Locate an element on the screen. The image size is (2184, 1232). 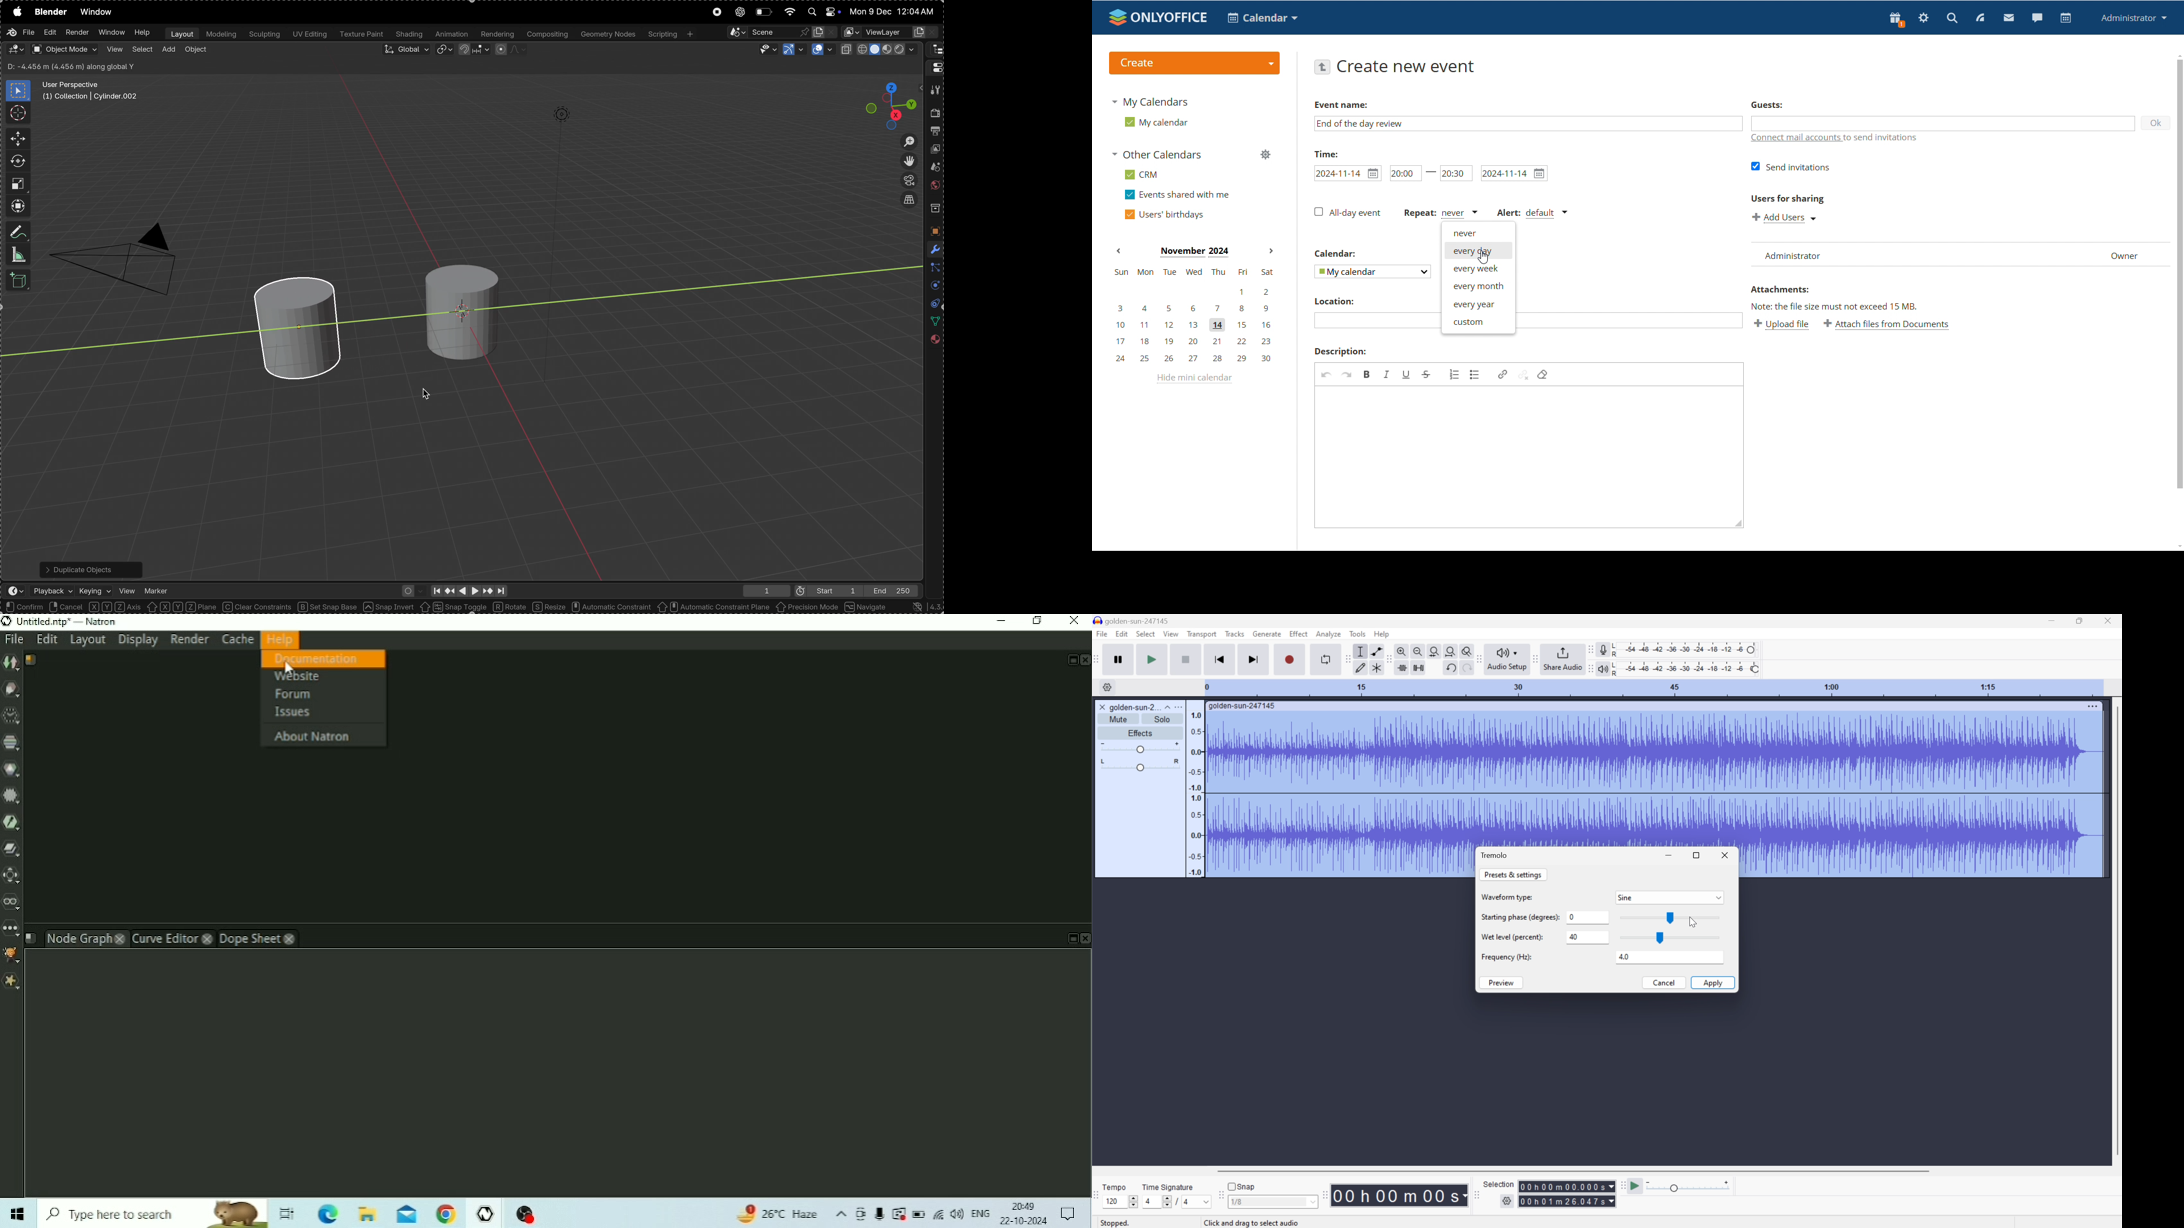
Tempo is located at coordinates (1115, 1186).